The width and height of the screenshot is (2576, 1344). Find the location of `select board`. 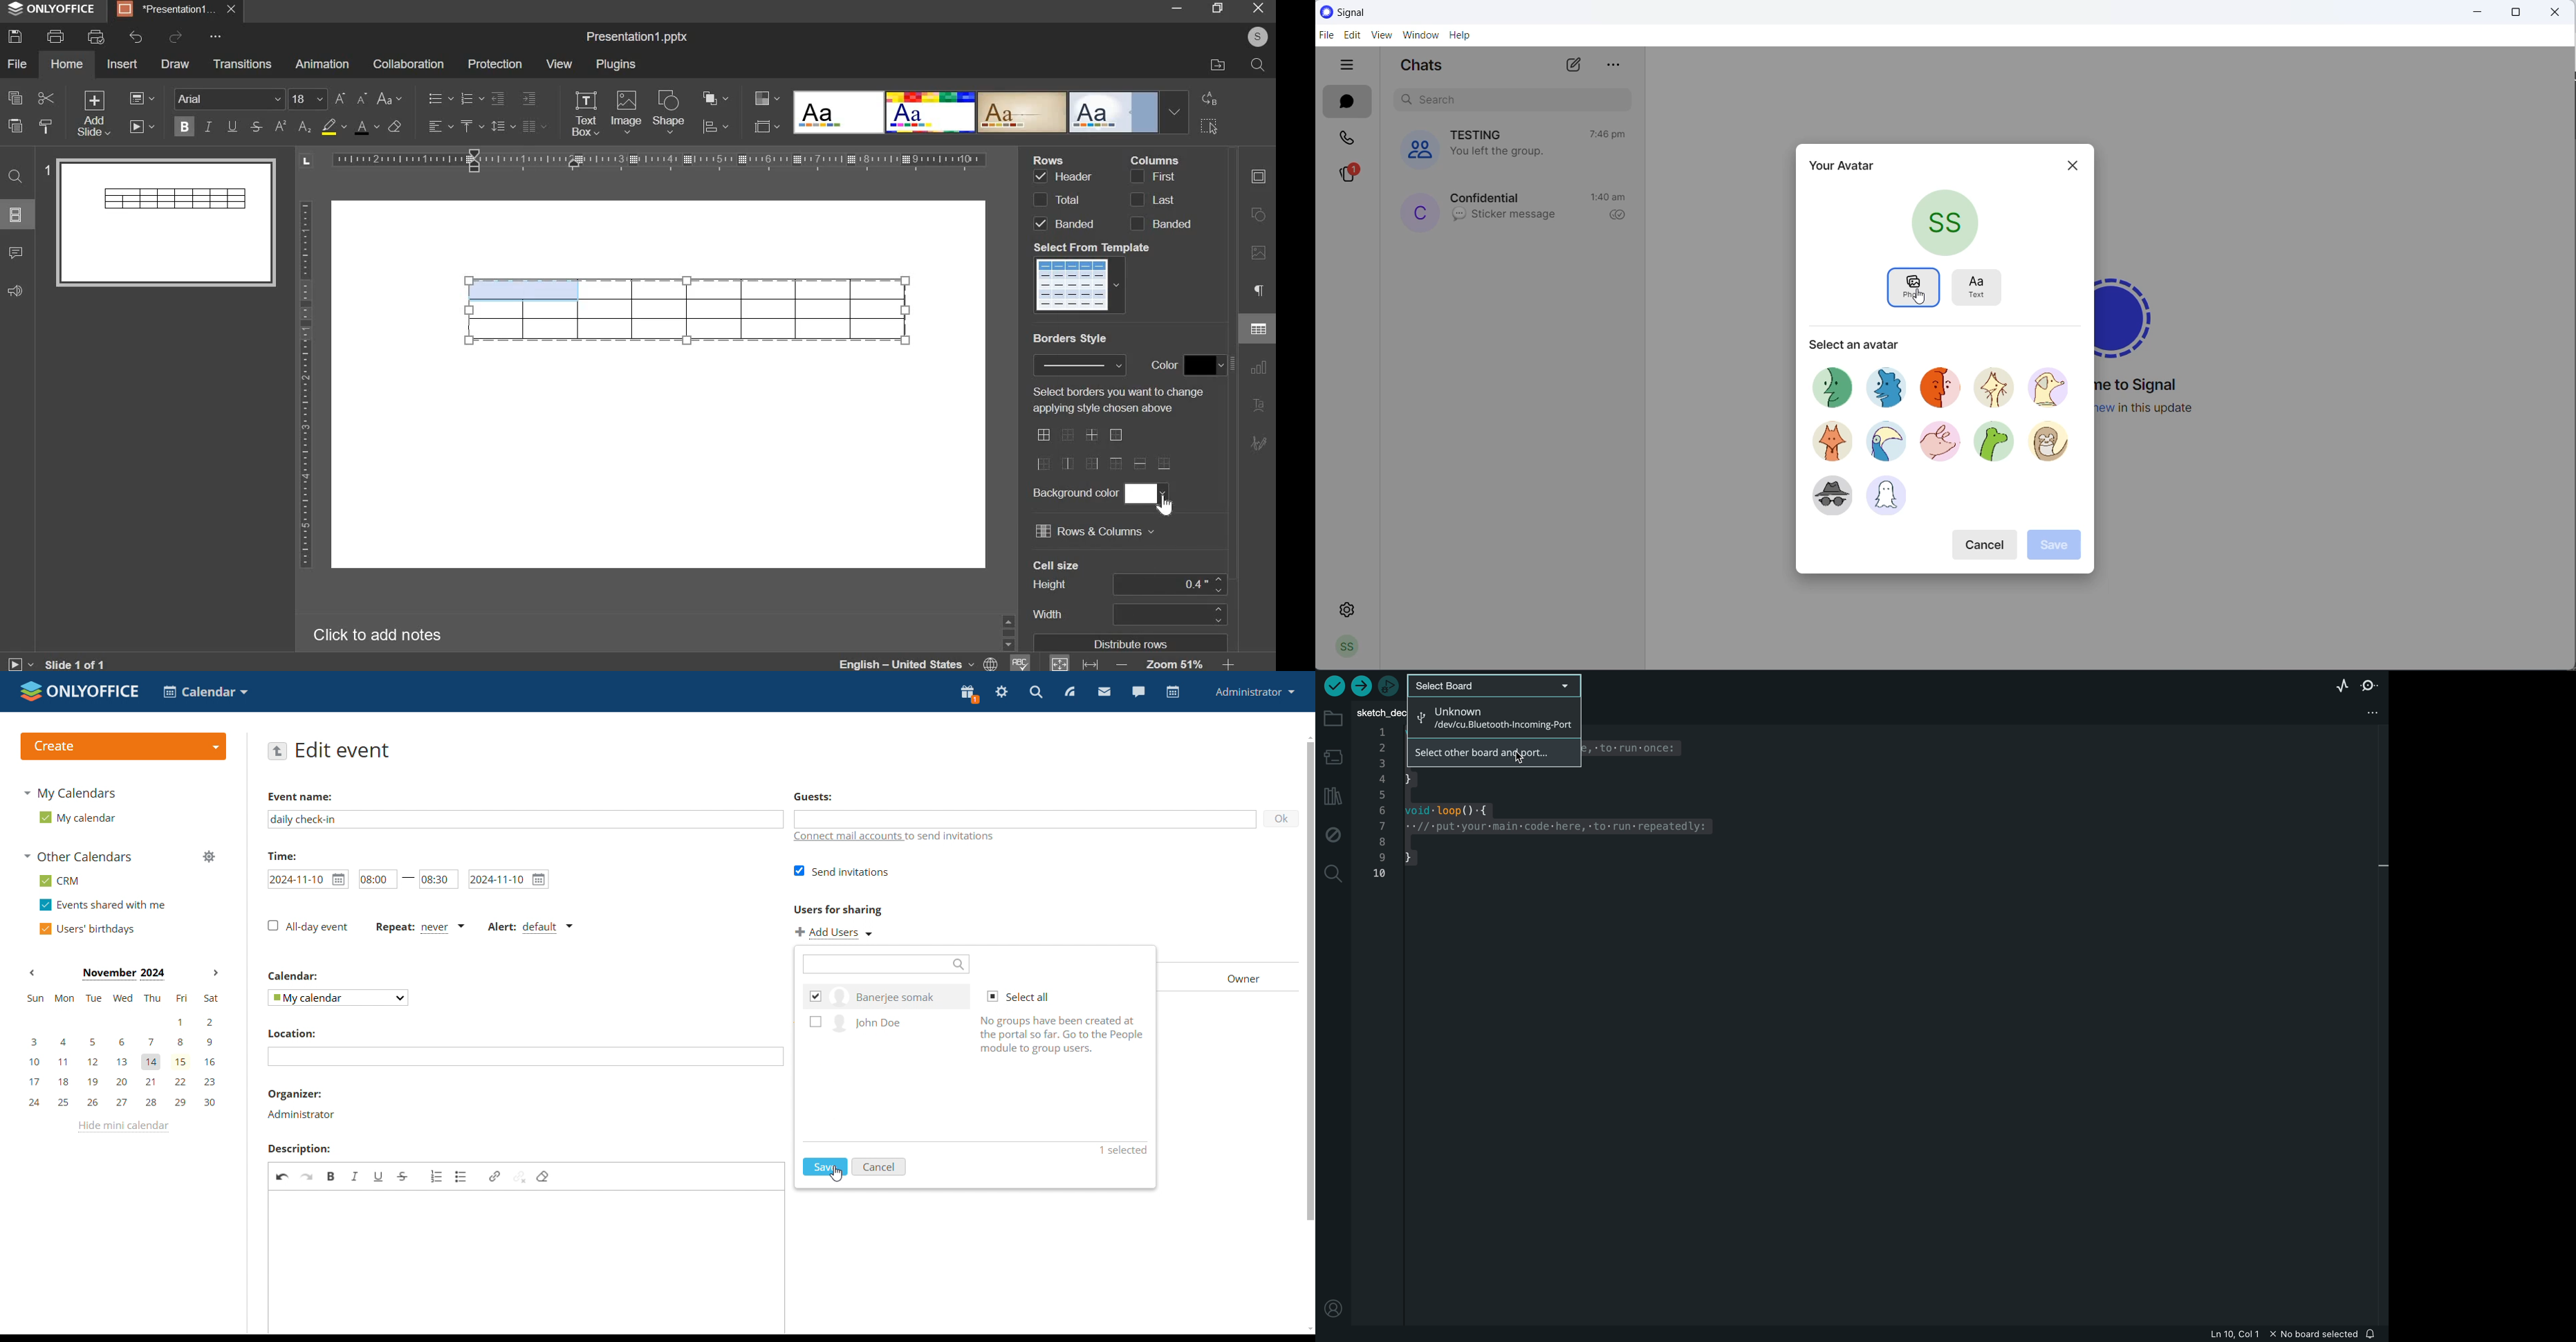

select board is located at coordinates (1495, 686).